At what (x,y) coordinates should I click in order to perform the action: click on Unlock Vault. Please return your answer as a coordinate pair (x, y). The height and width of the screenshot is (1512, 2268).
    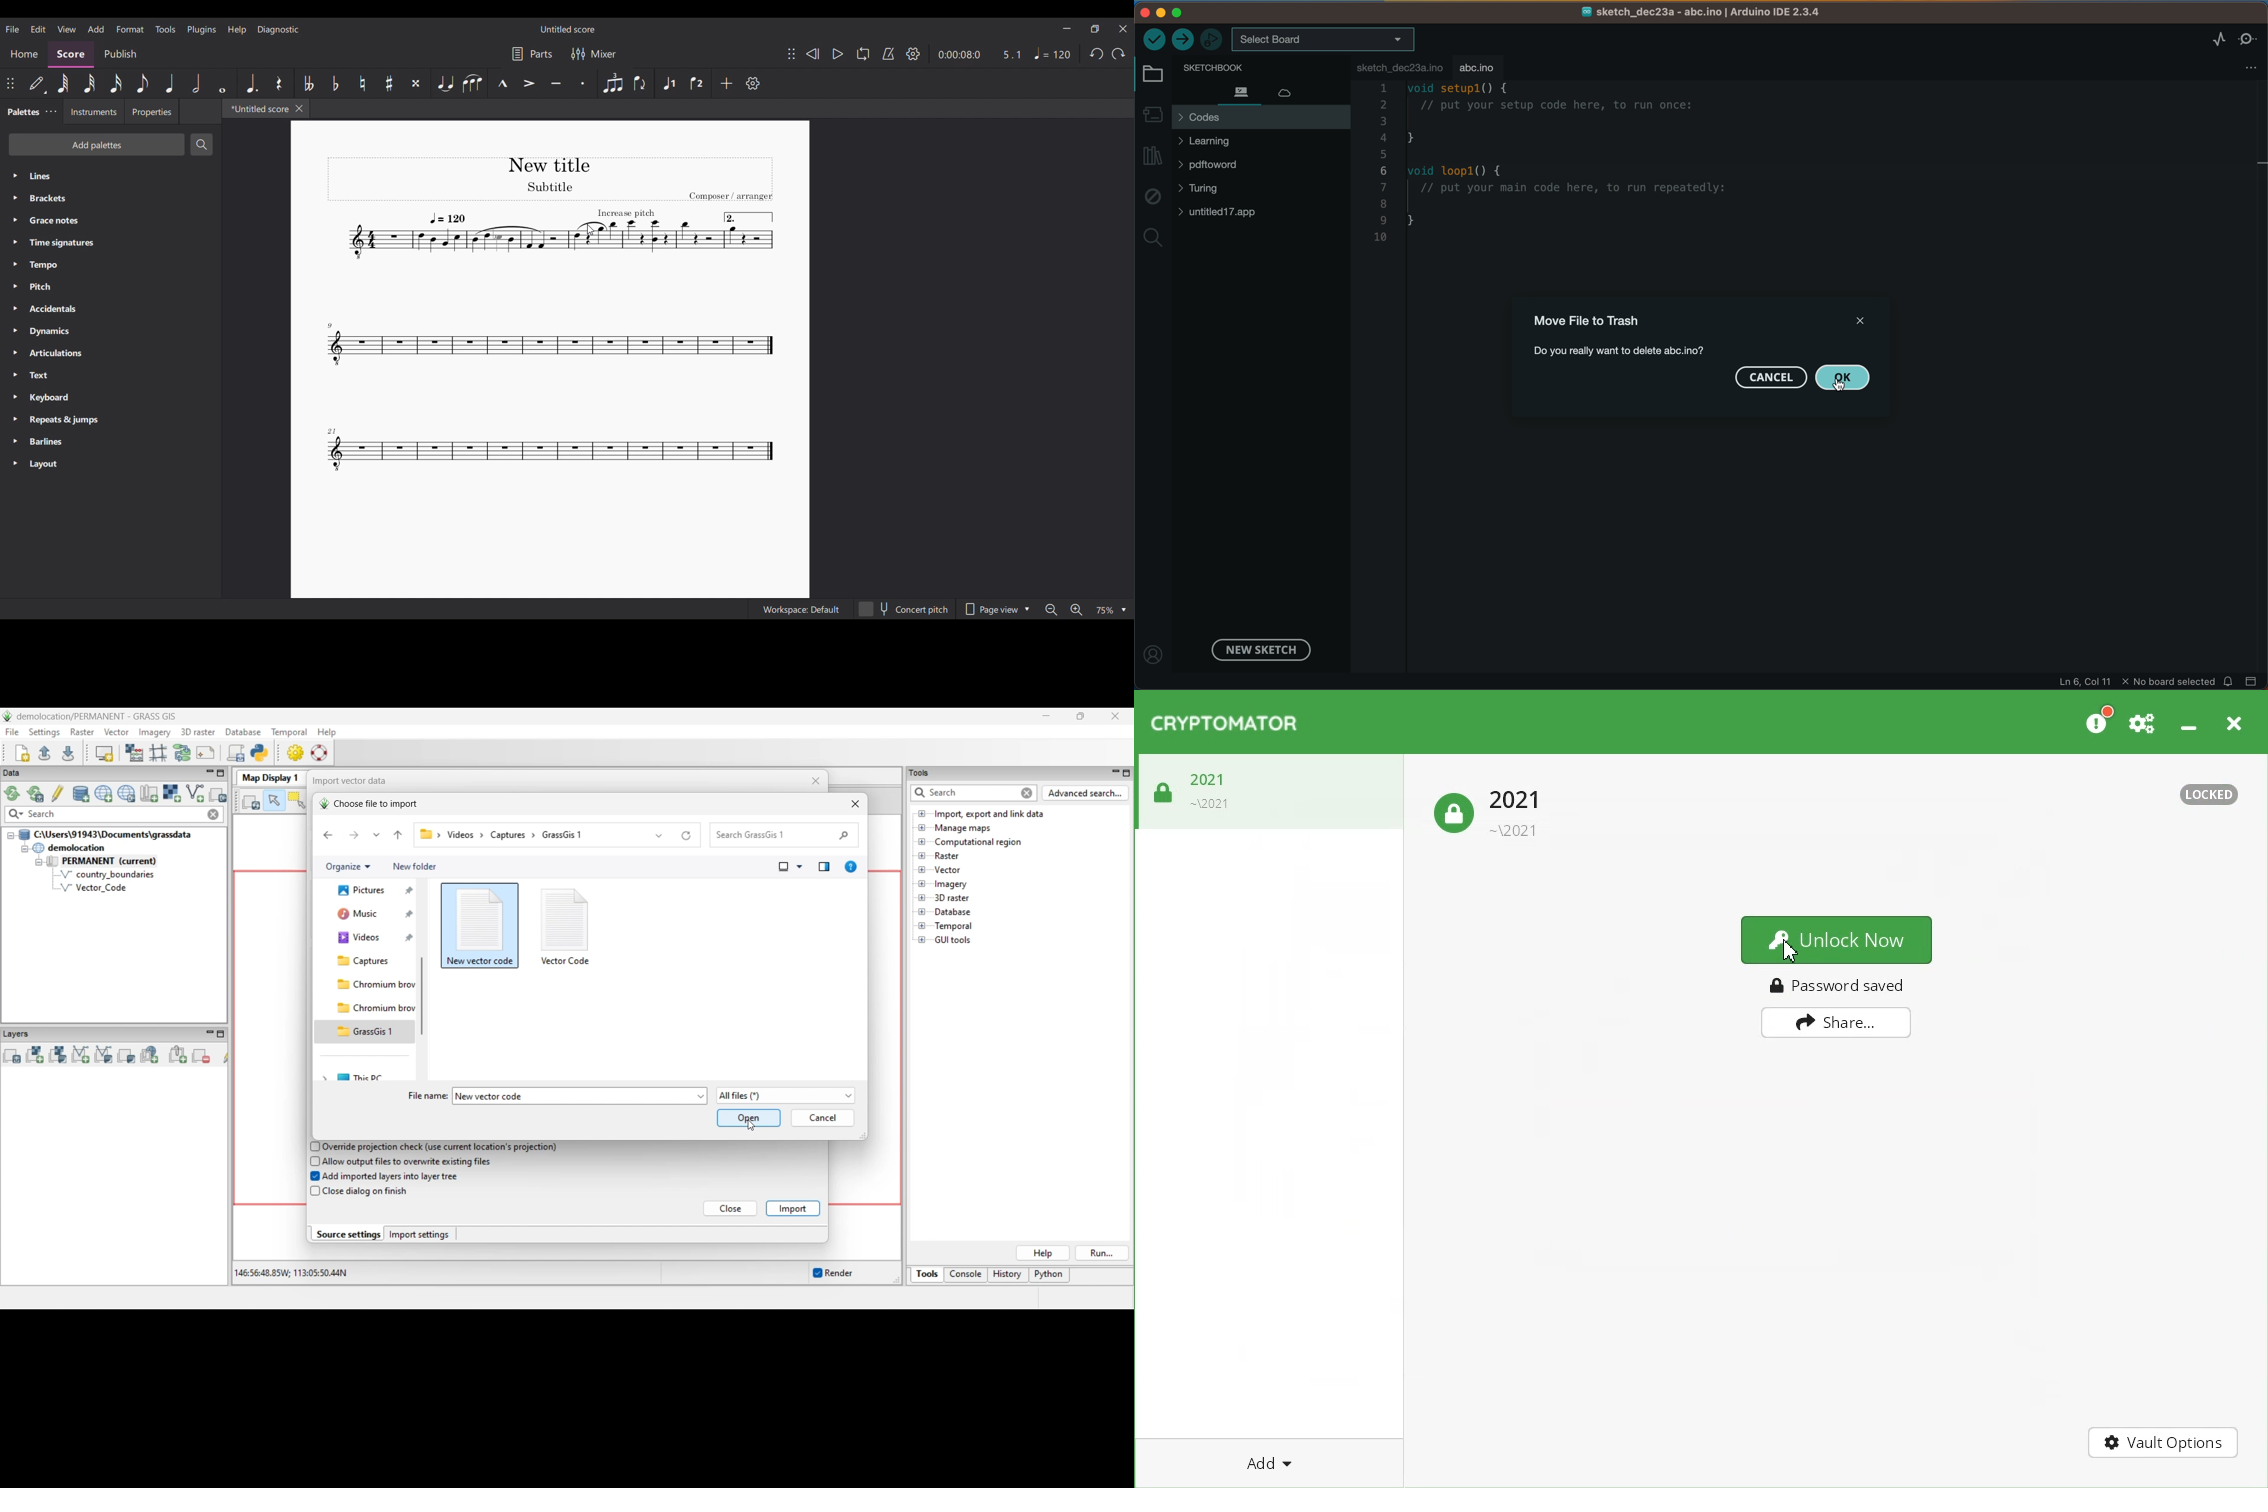
    Looking at the image, I should click on (1191, 787).